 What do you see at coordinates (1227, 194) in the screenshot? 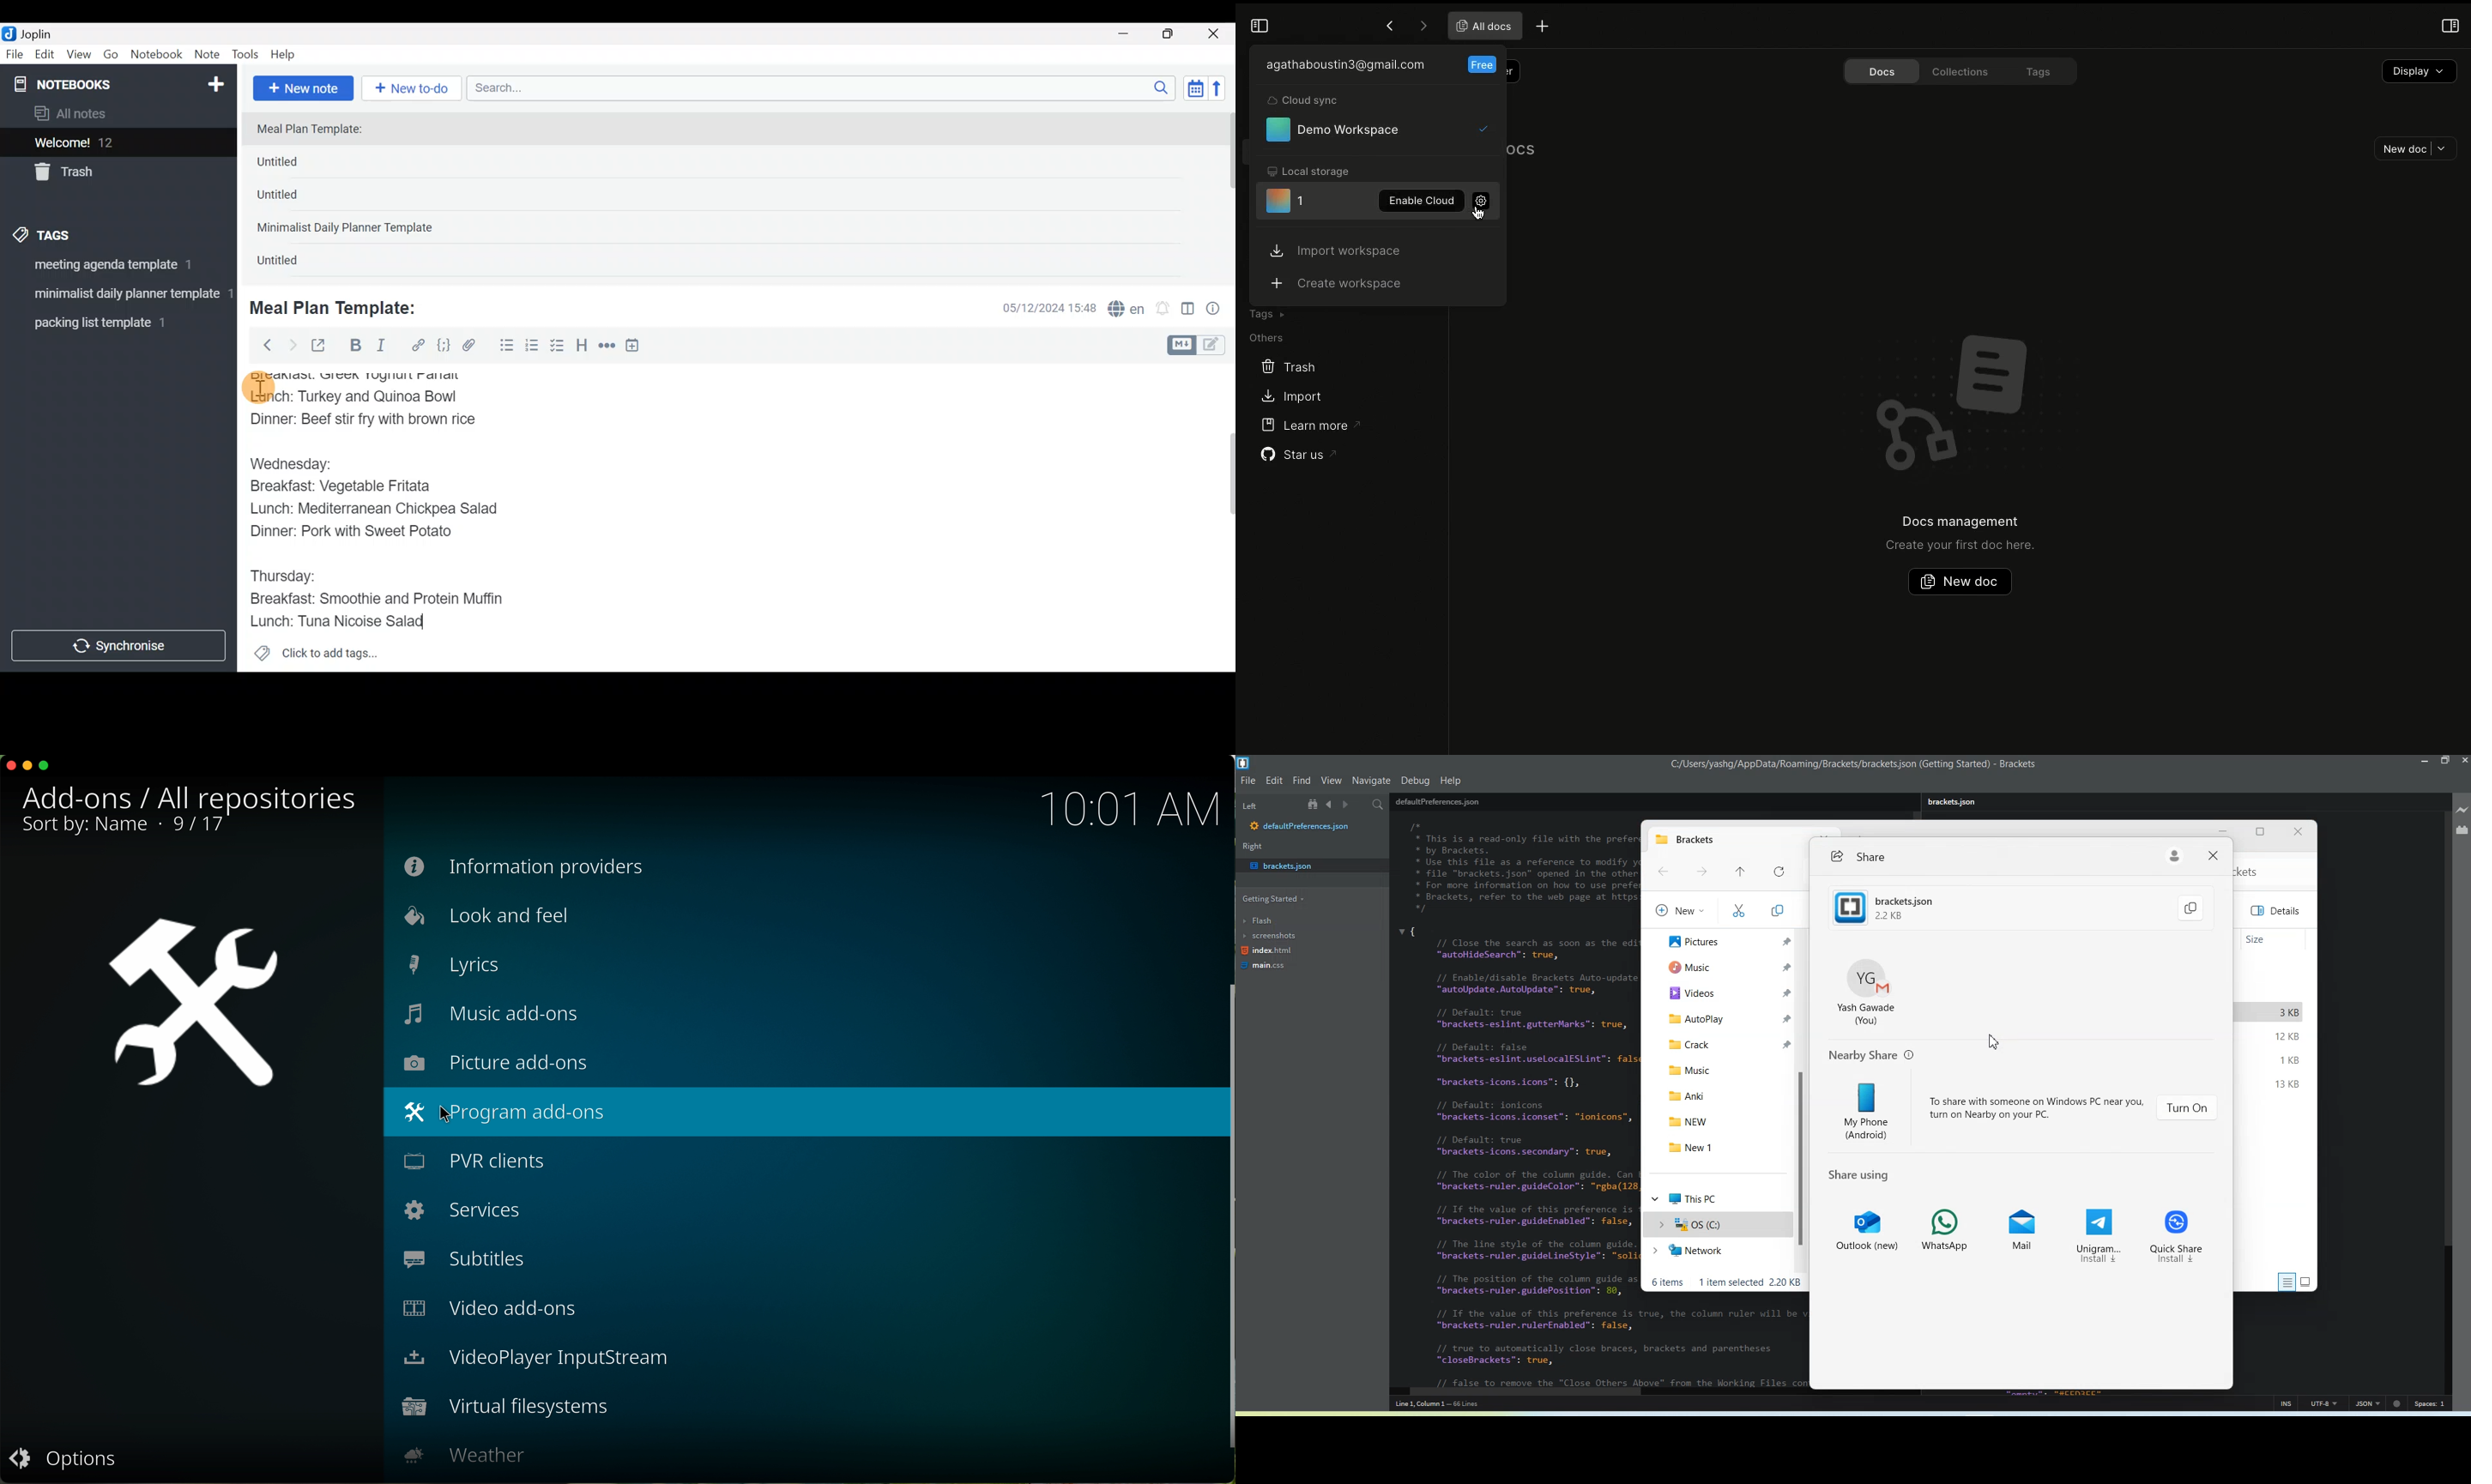
I see `scroll bar` at bounding box center [1227, 194].